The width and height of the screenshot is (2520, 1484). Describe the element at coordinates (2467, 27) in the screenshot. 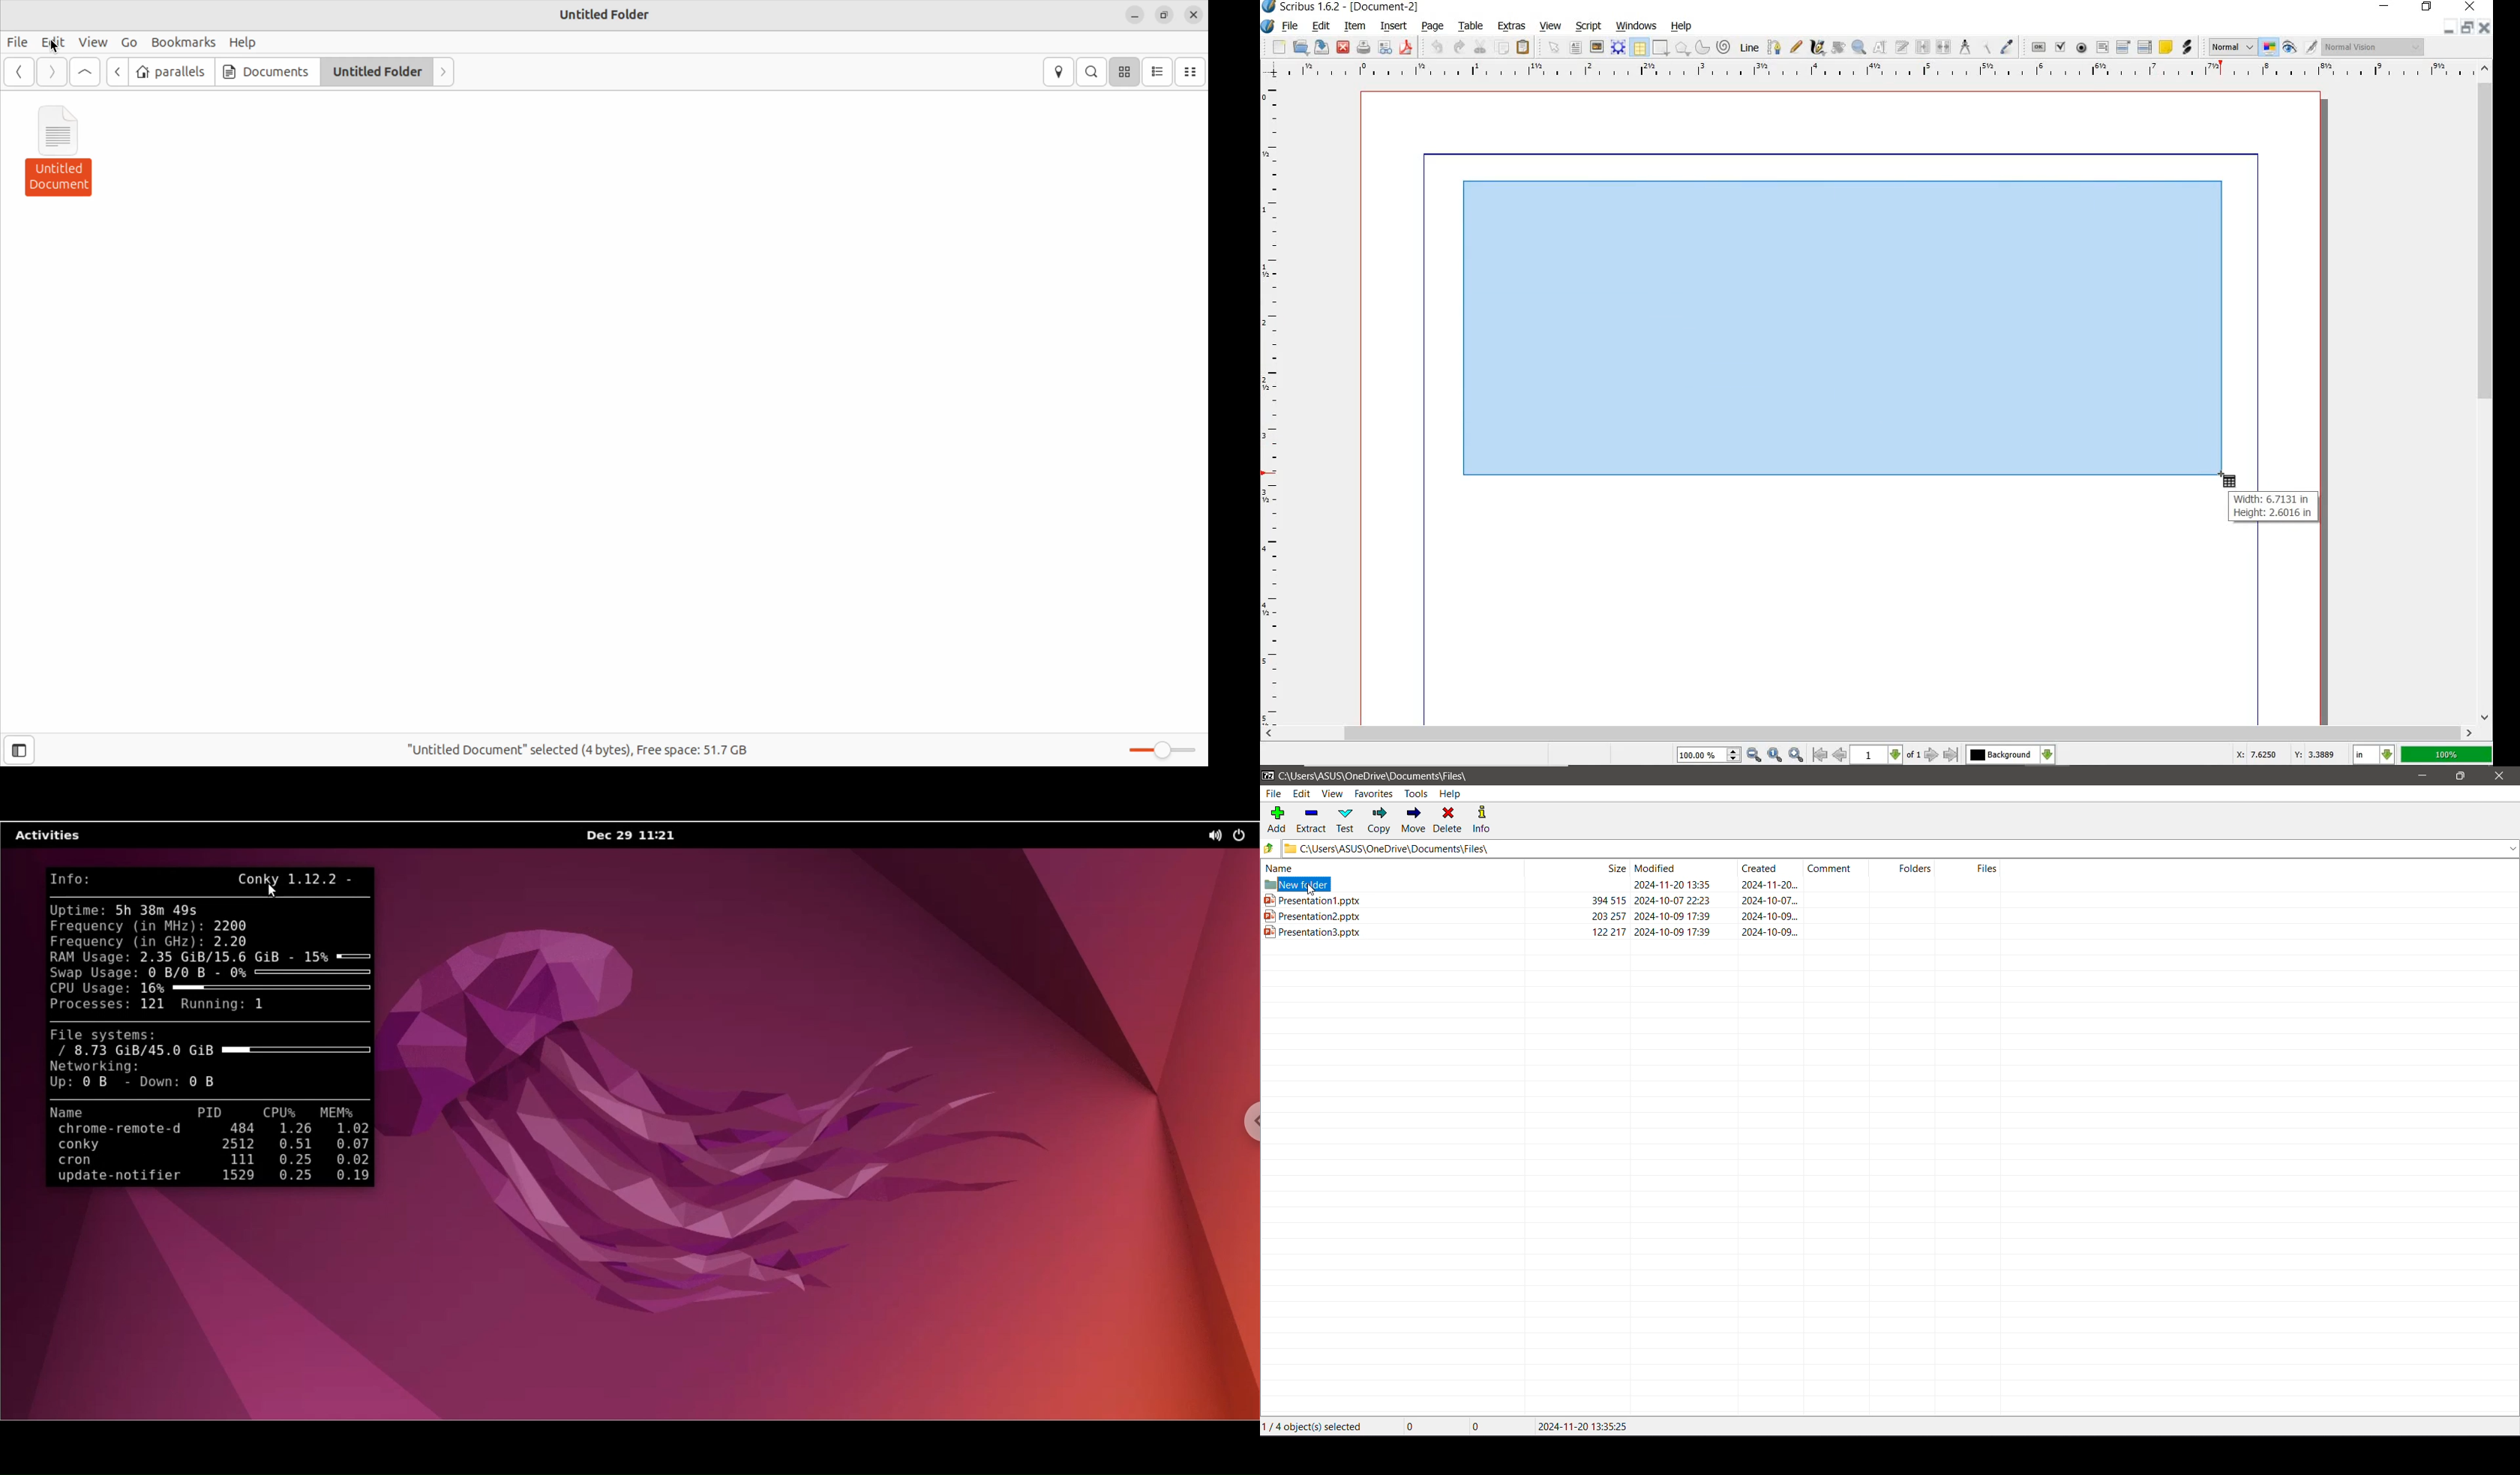

I see `restore` at that location.